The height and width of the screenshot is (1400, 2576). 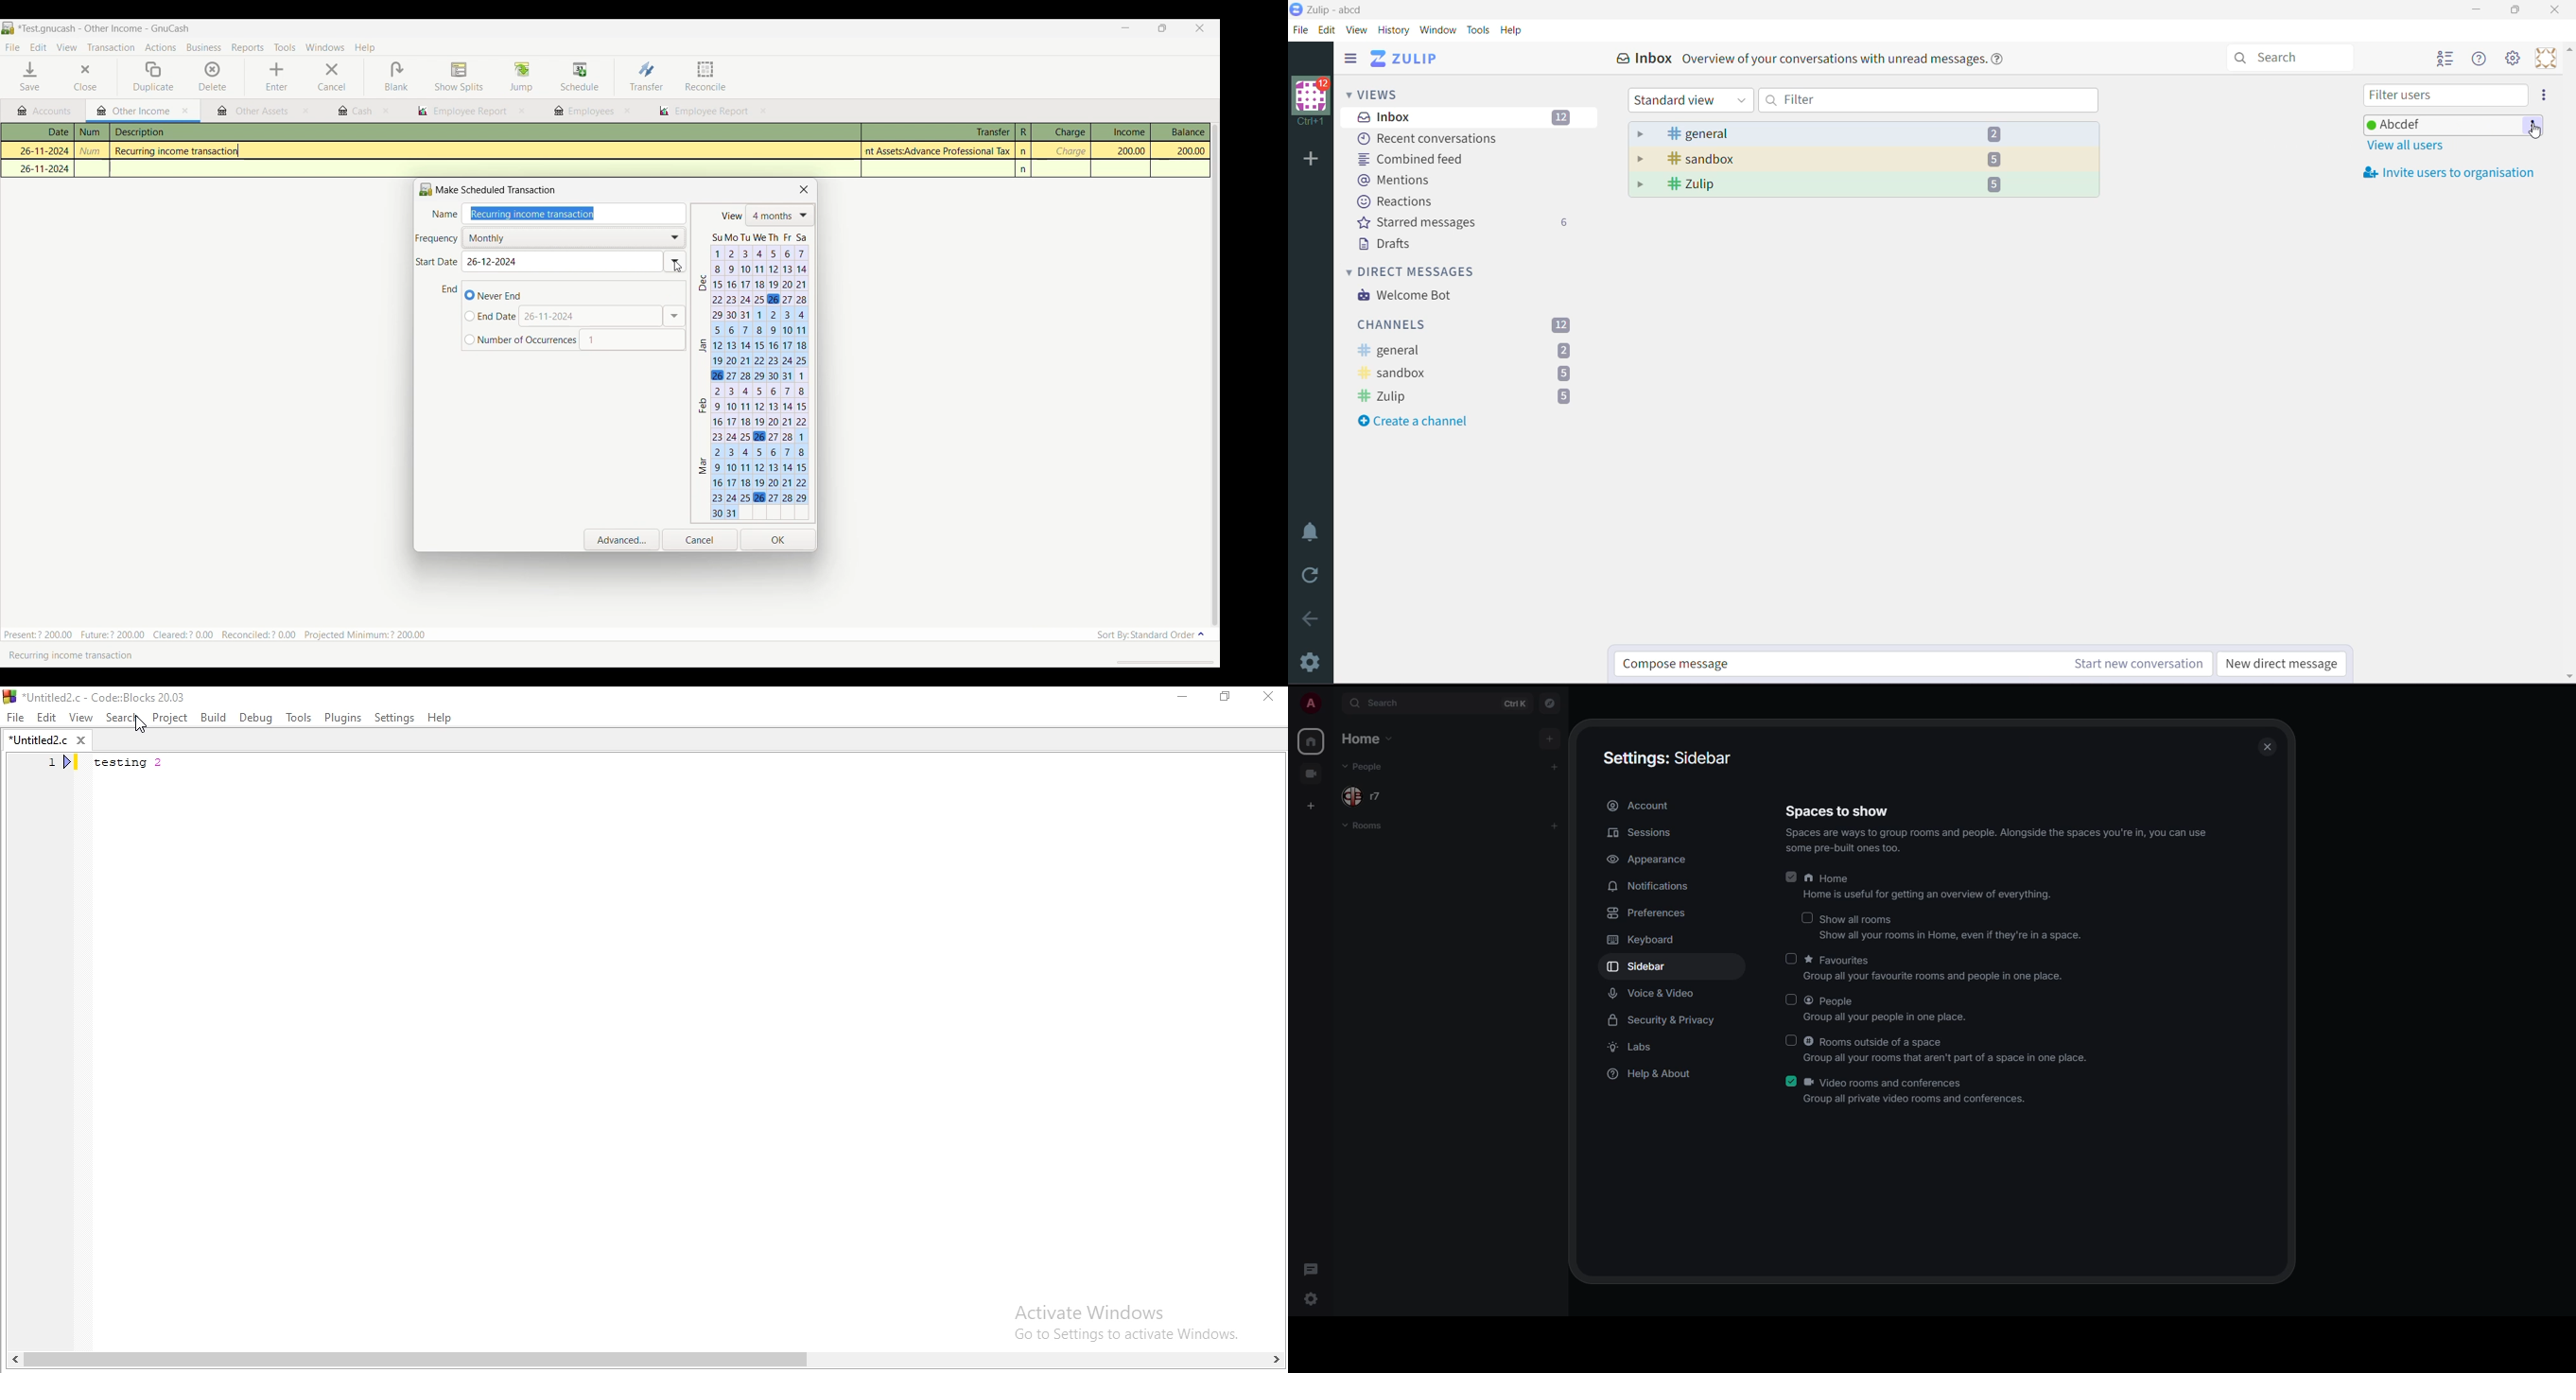 I want to click on Show splits, so click(x=460, y=78).